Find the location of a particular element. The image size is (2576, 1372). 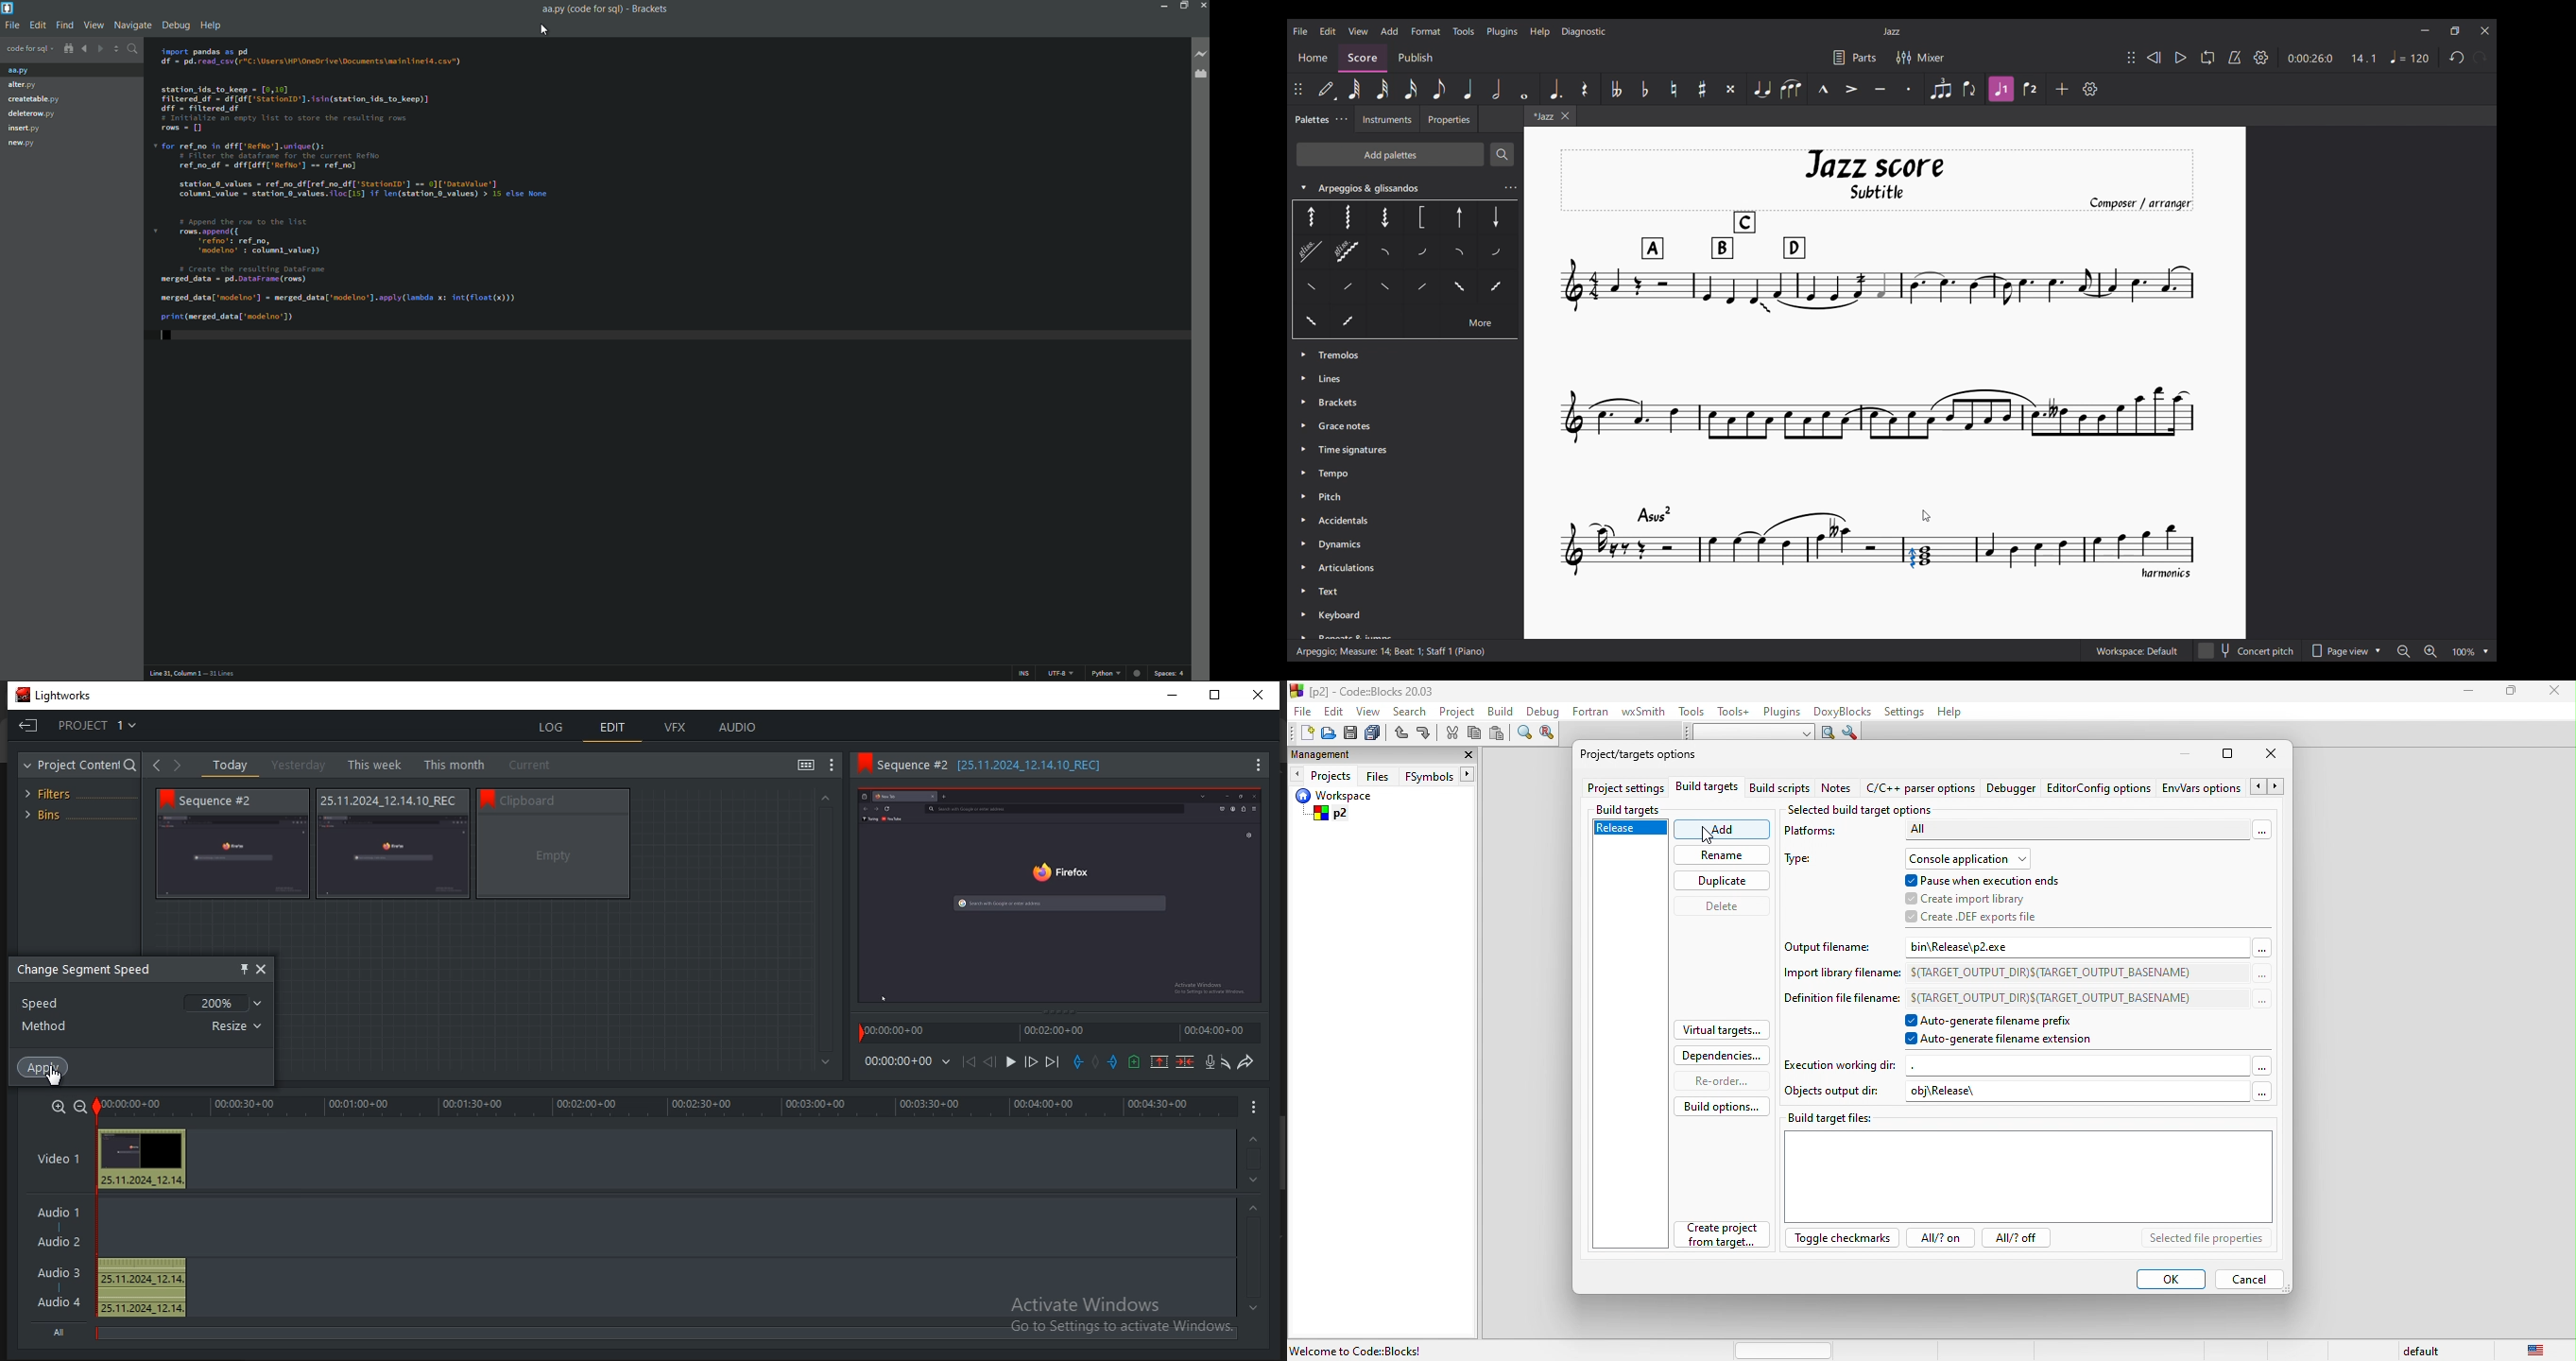

timeline navigation up arrow is located at coordinates (1253, 1207).